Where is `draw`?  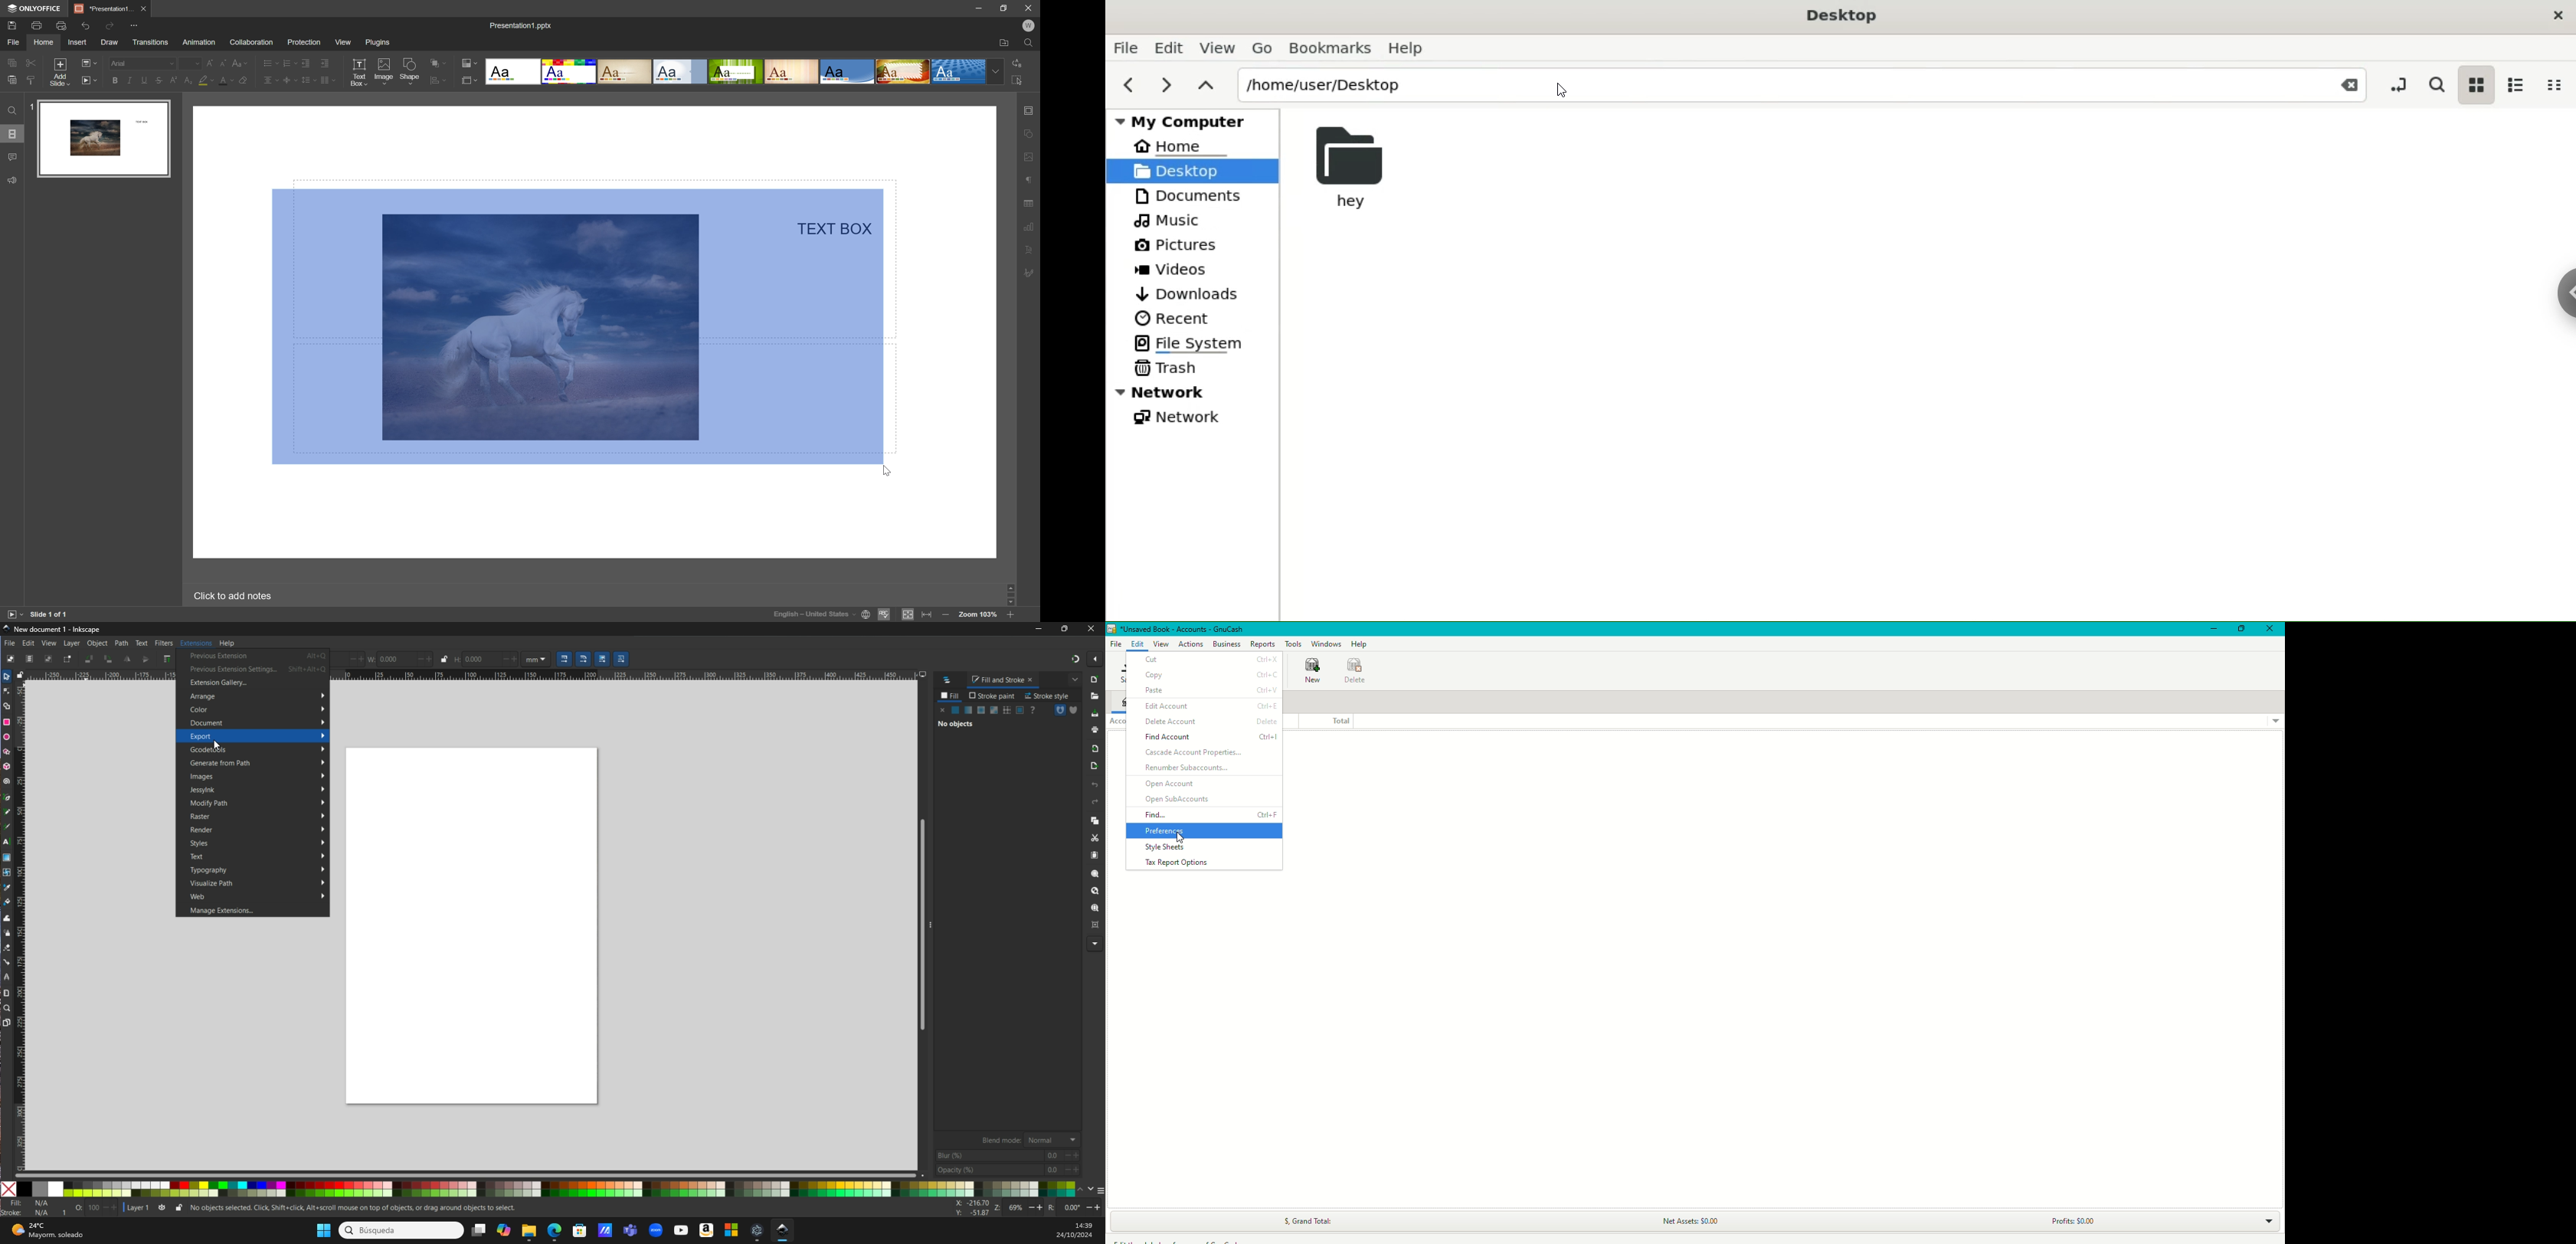 draw is located at coordinates (110, 43).